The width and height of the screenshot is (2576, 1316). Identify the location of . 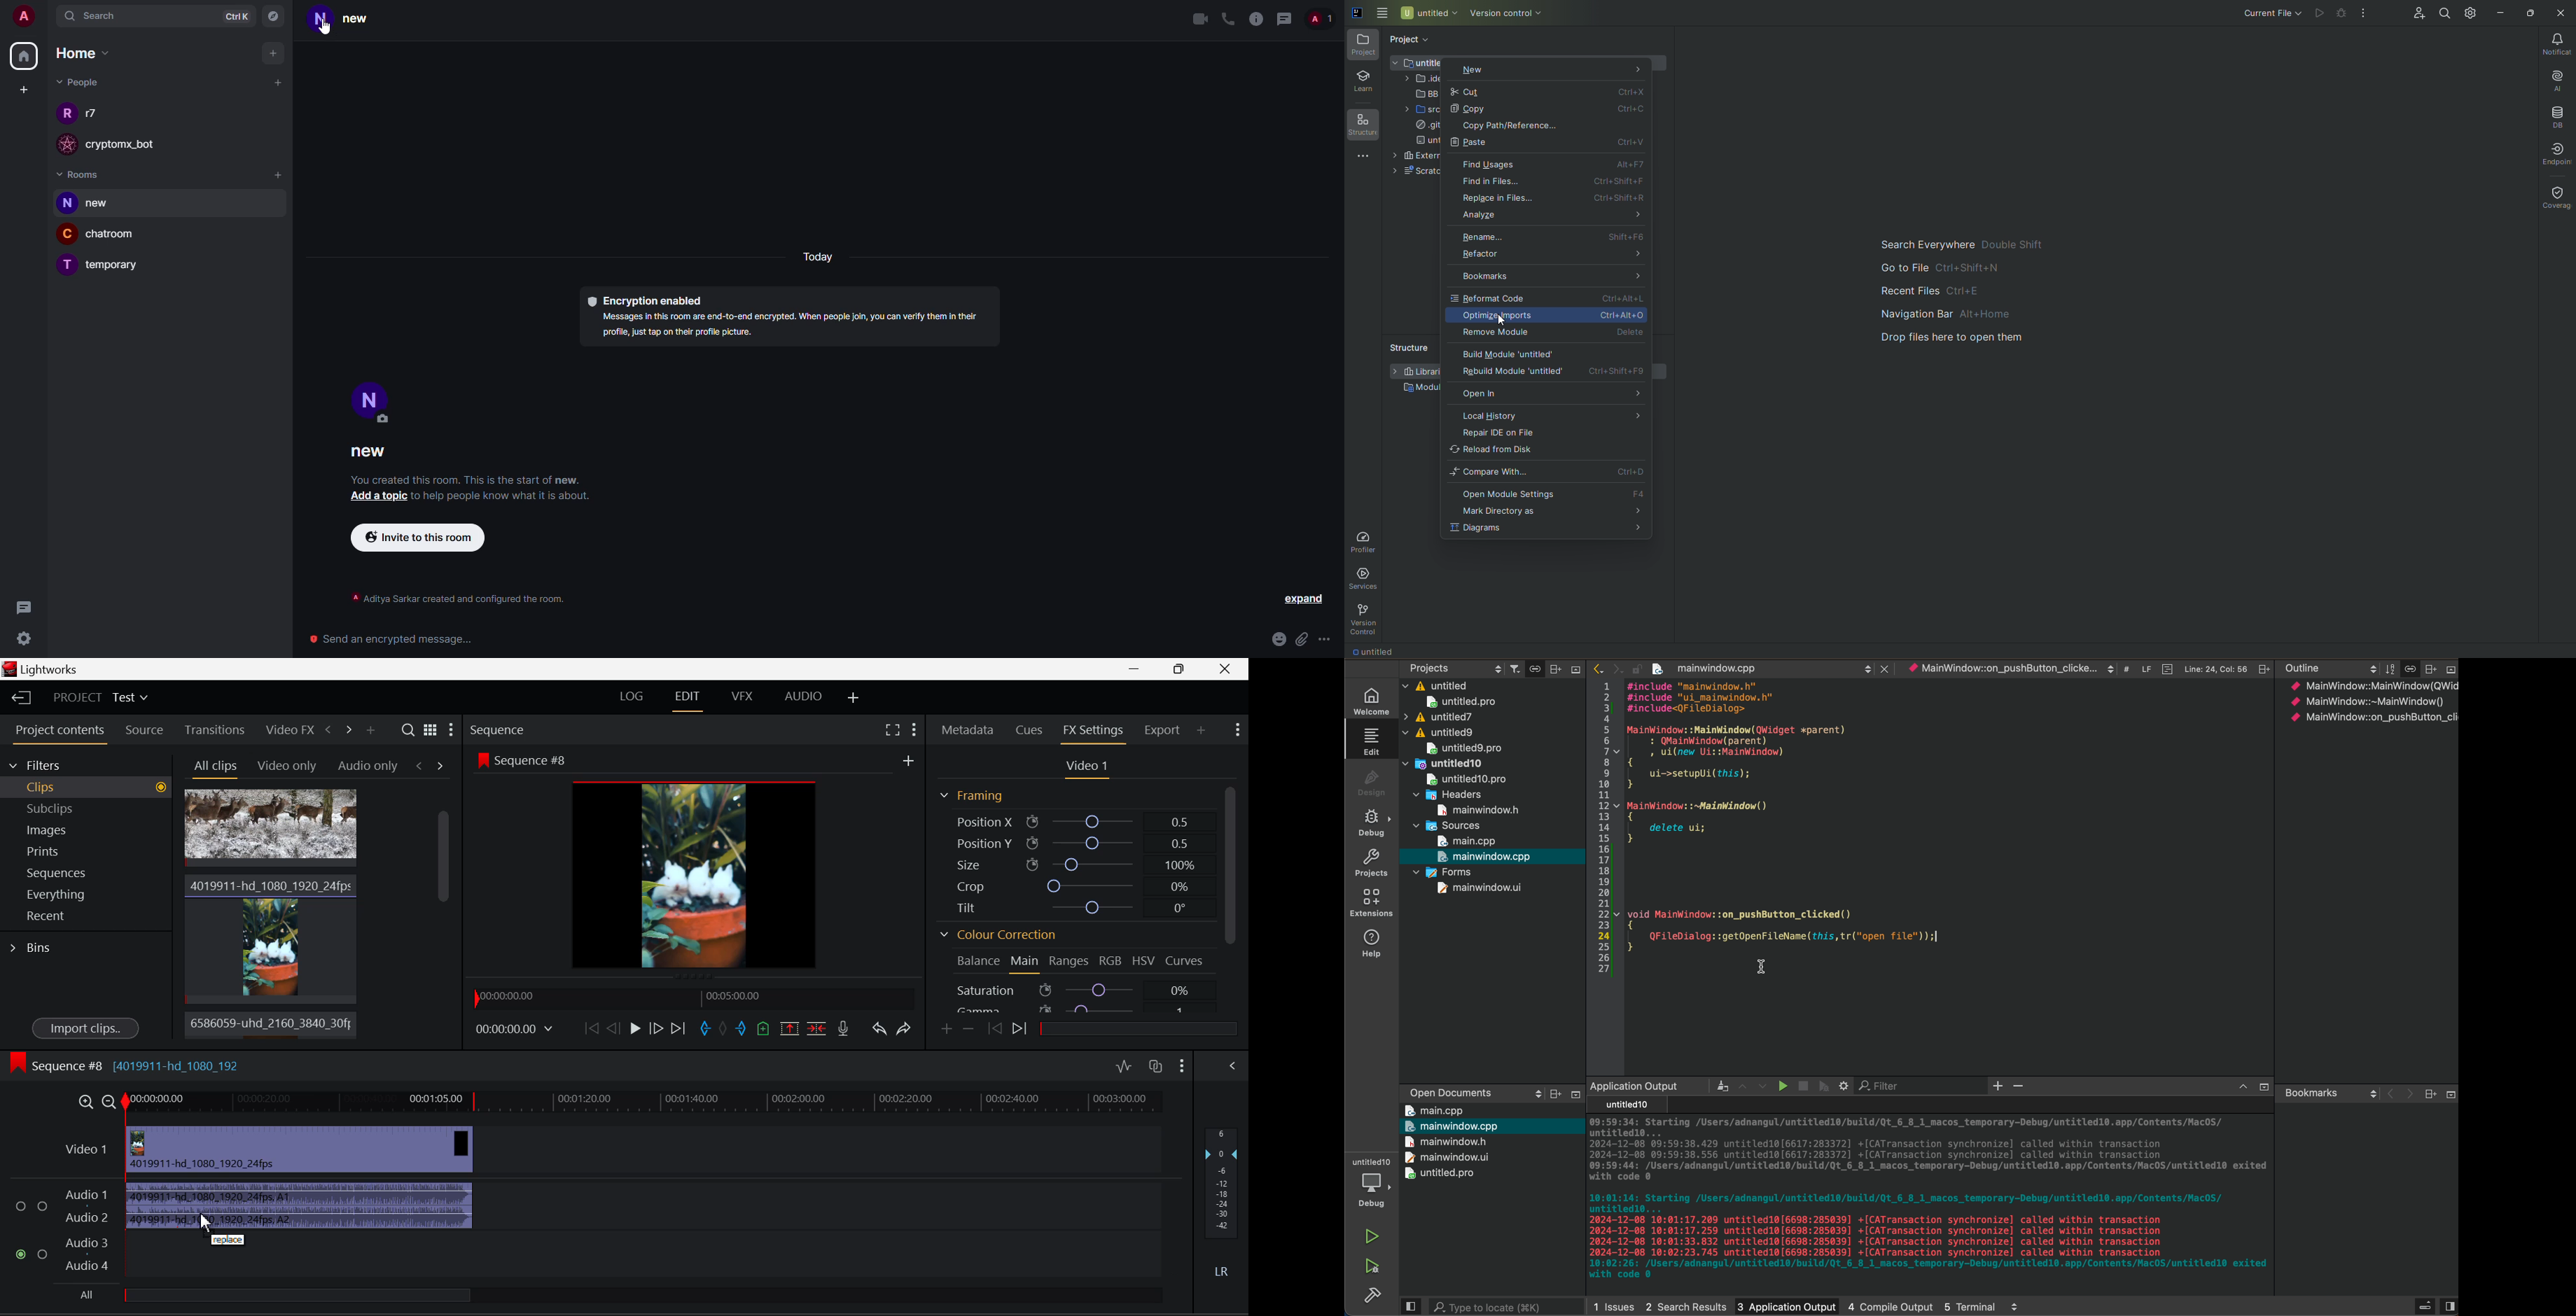
(2448, 1094).